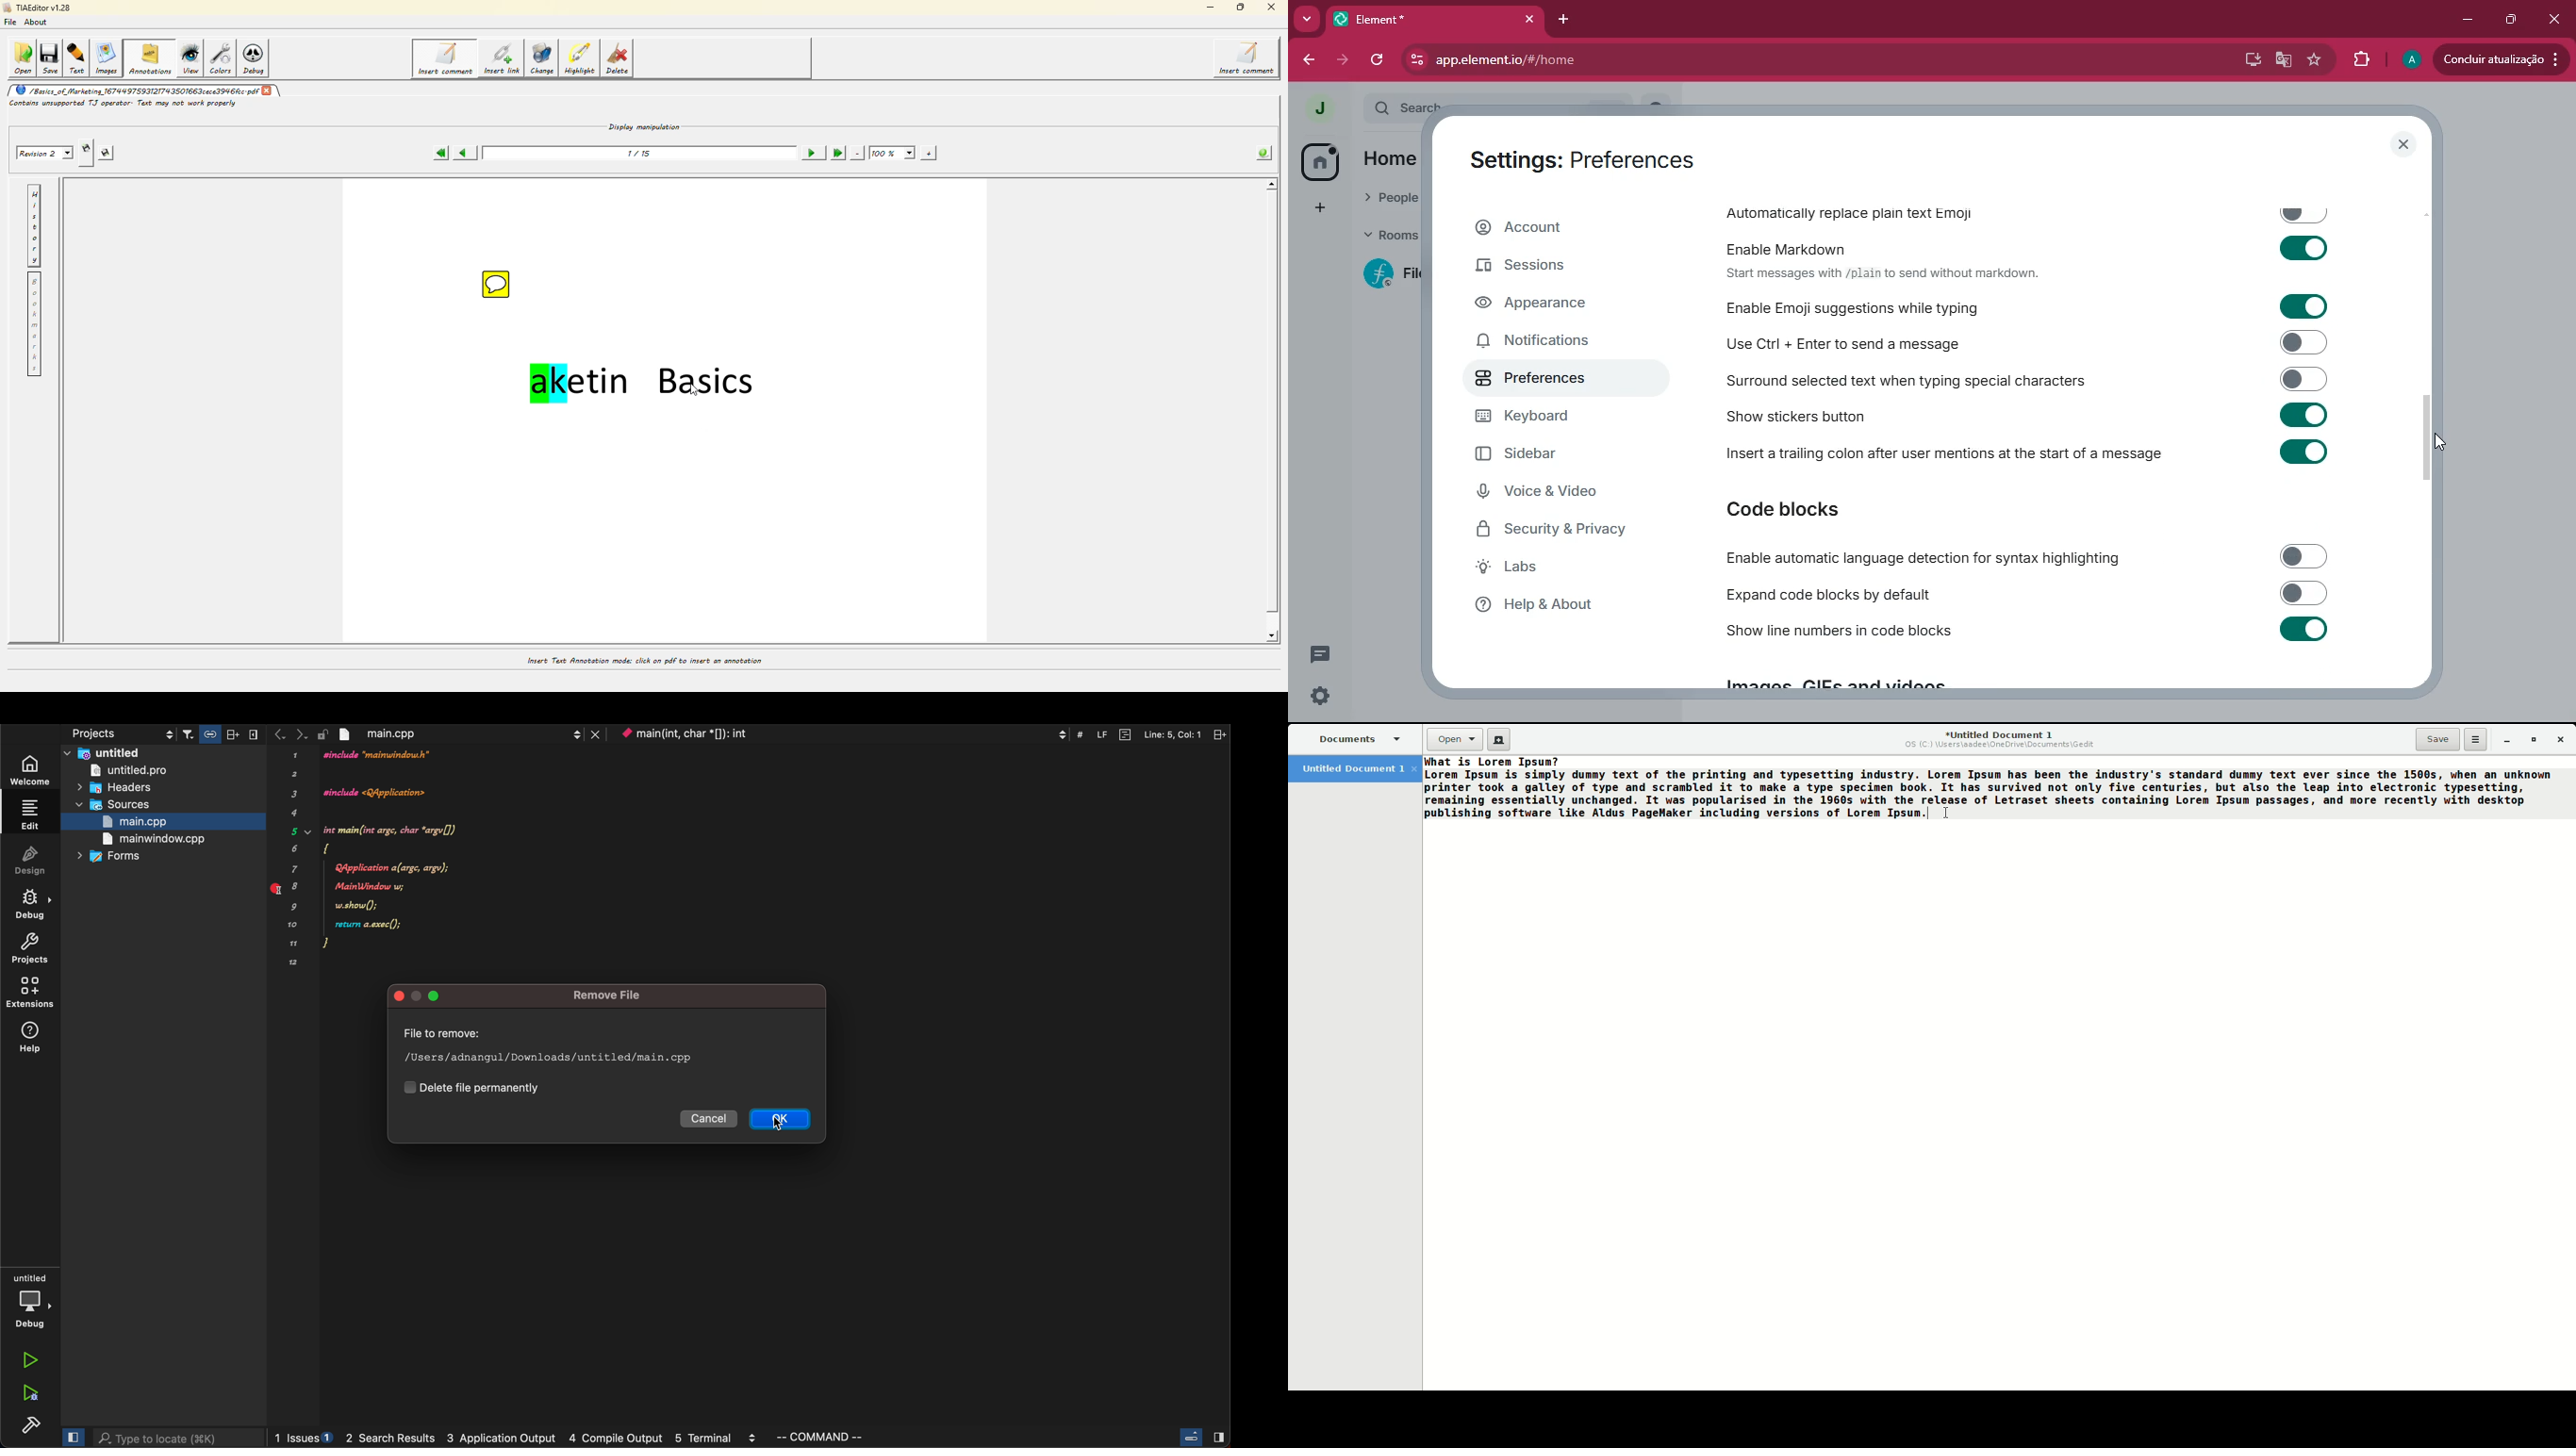 The width and height of the screenshot is (2576, 1456). What do you see at coordinates (1261, 154) in the screenshot?
I see `info about the pdf` at bounding box center [1261, 154].